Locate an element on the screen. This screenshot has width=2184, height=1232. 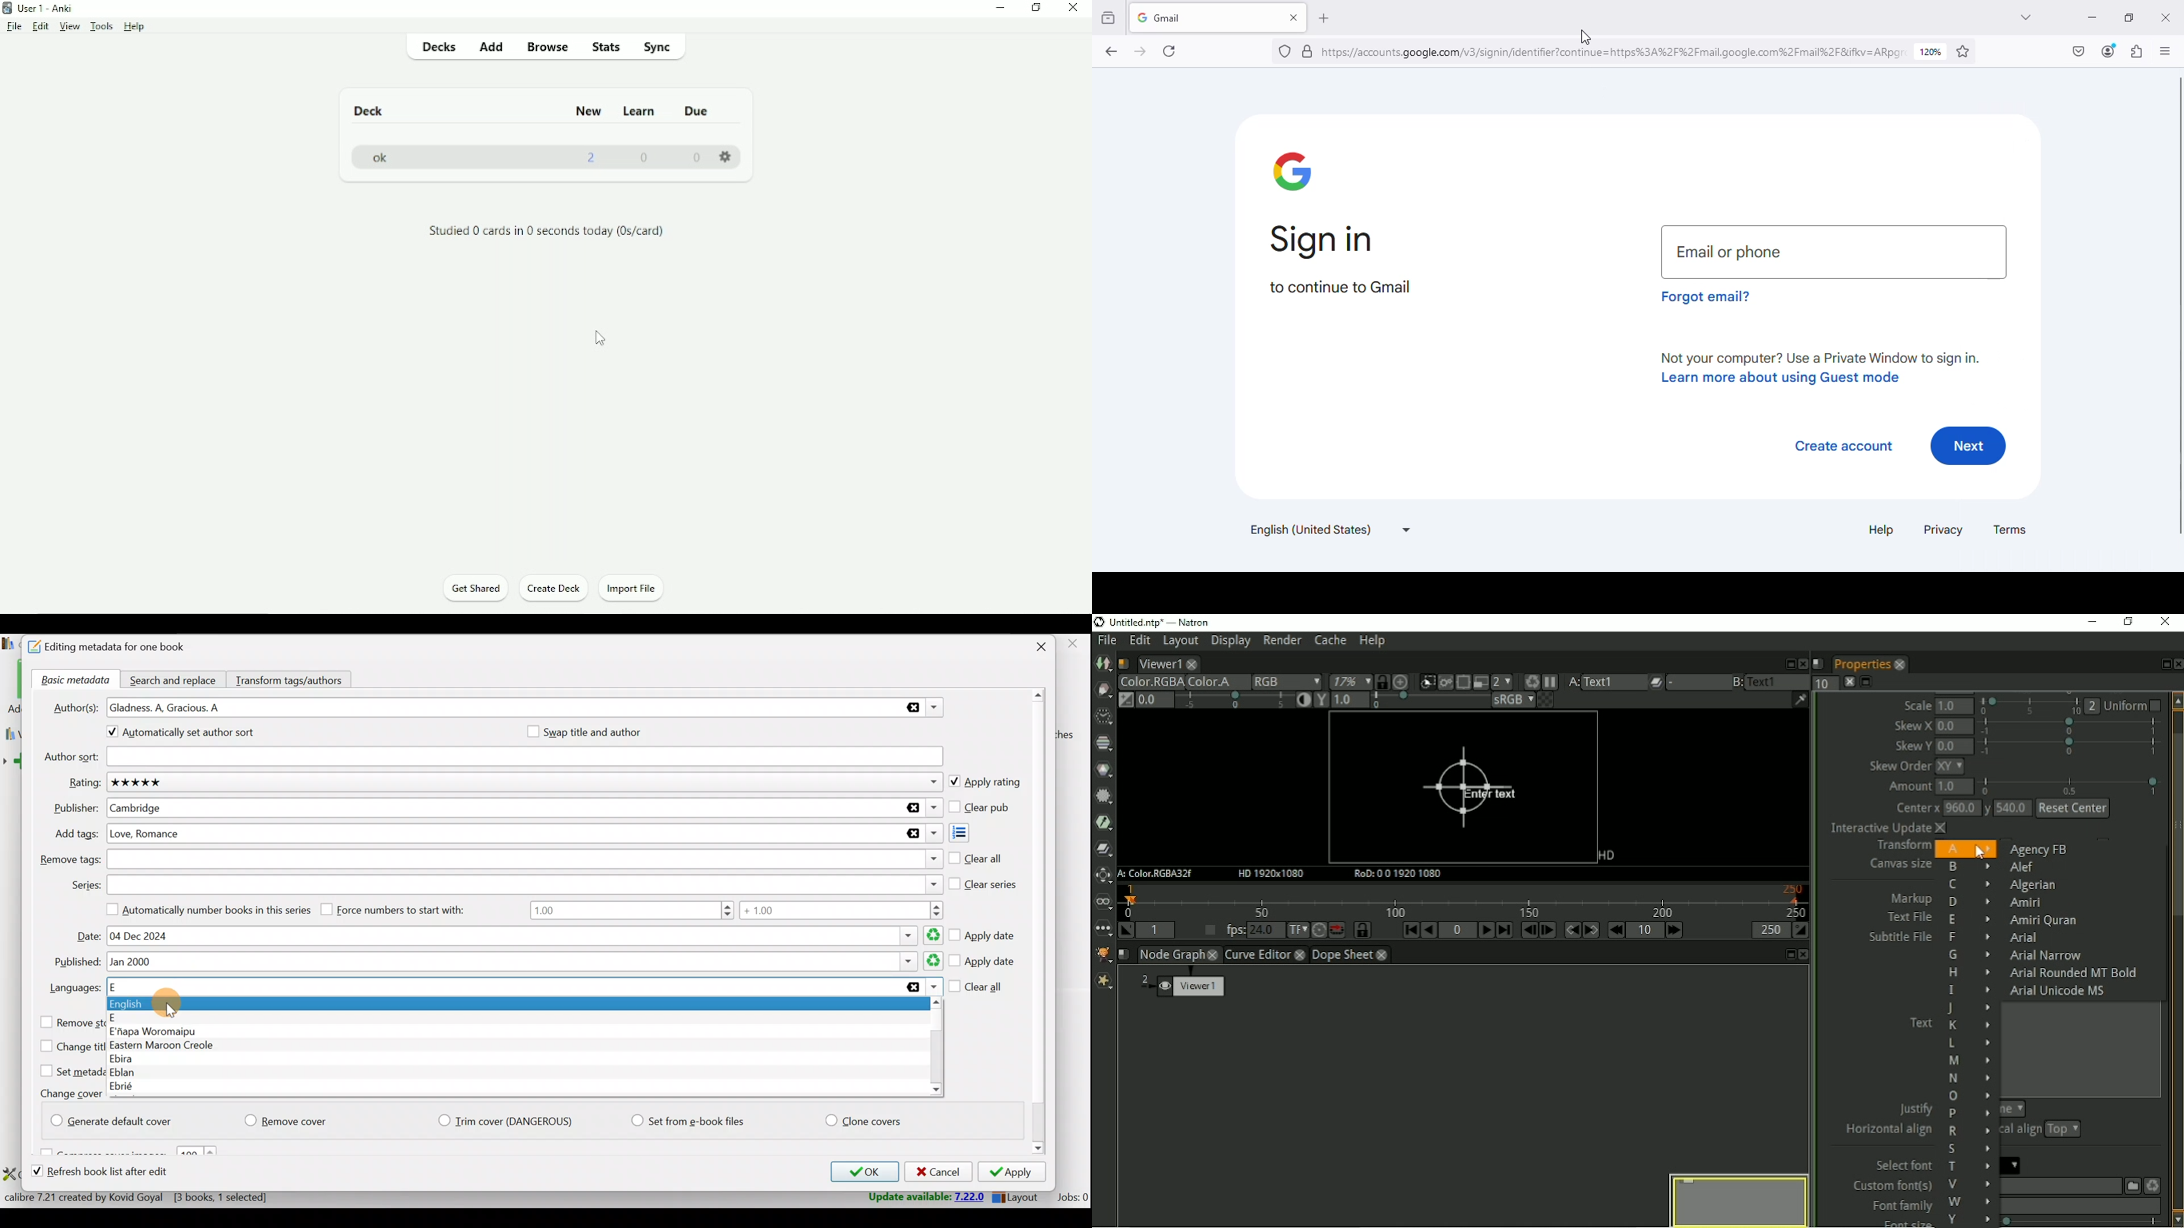
Generate default cover is located at coordinates (117, 1119).